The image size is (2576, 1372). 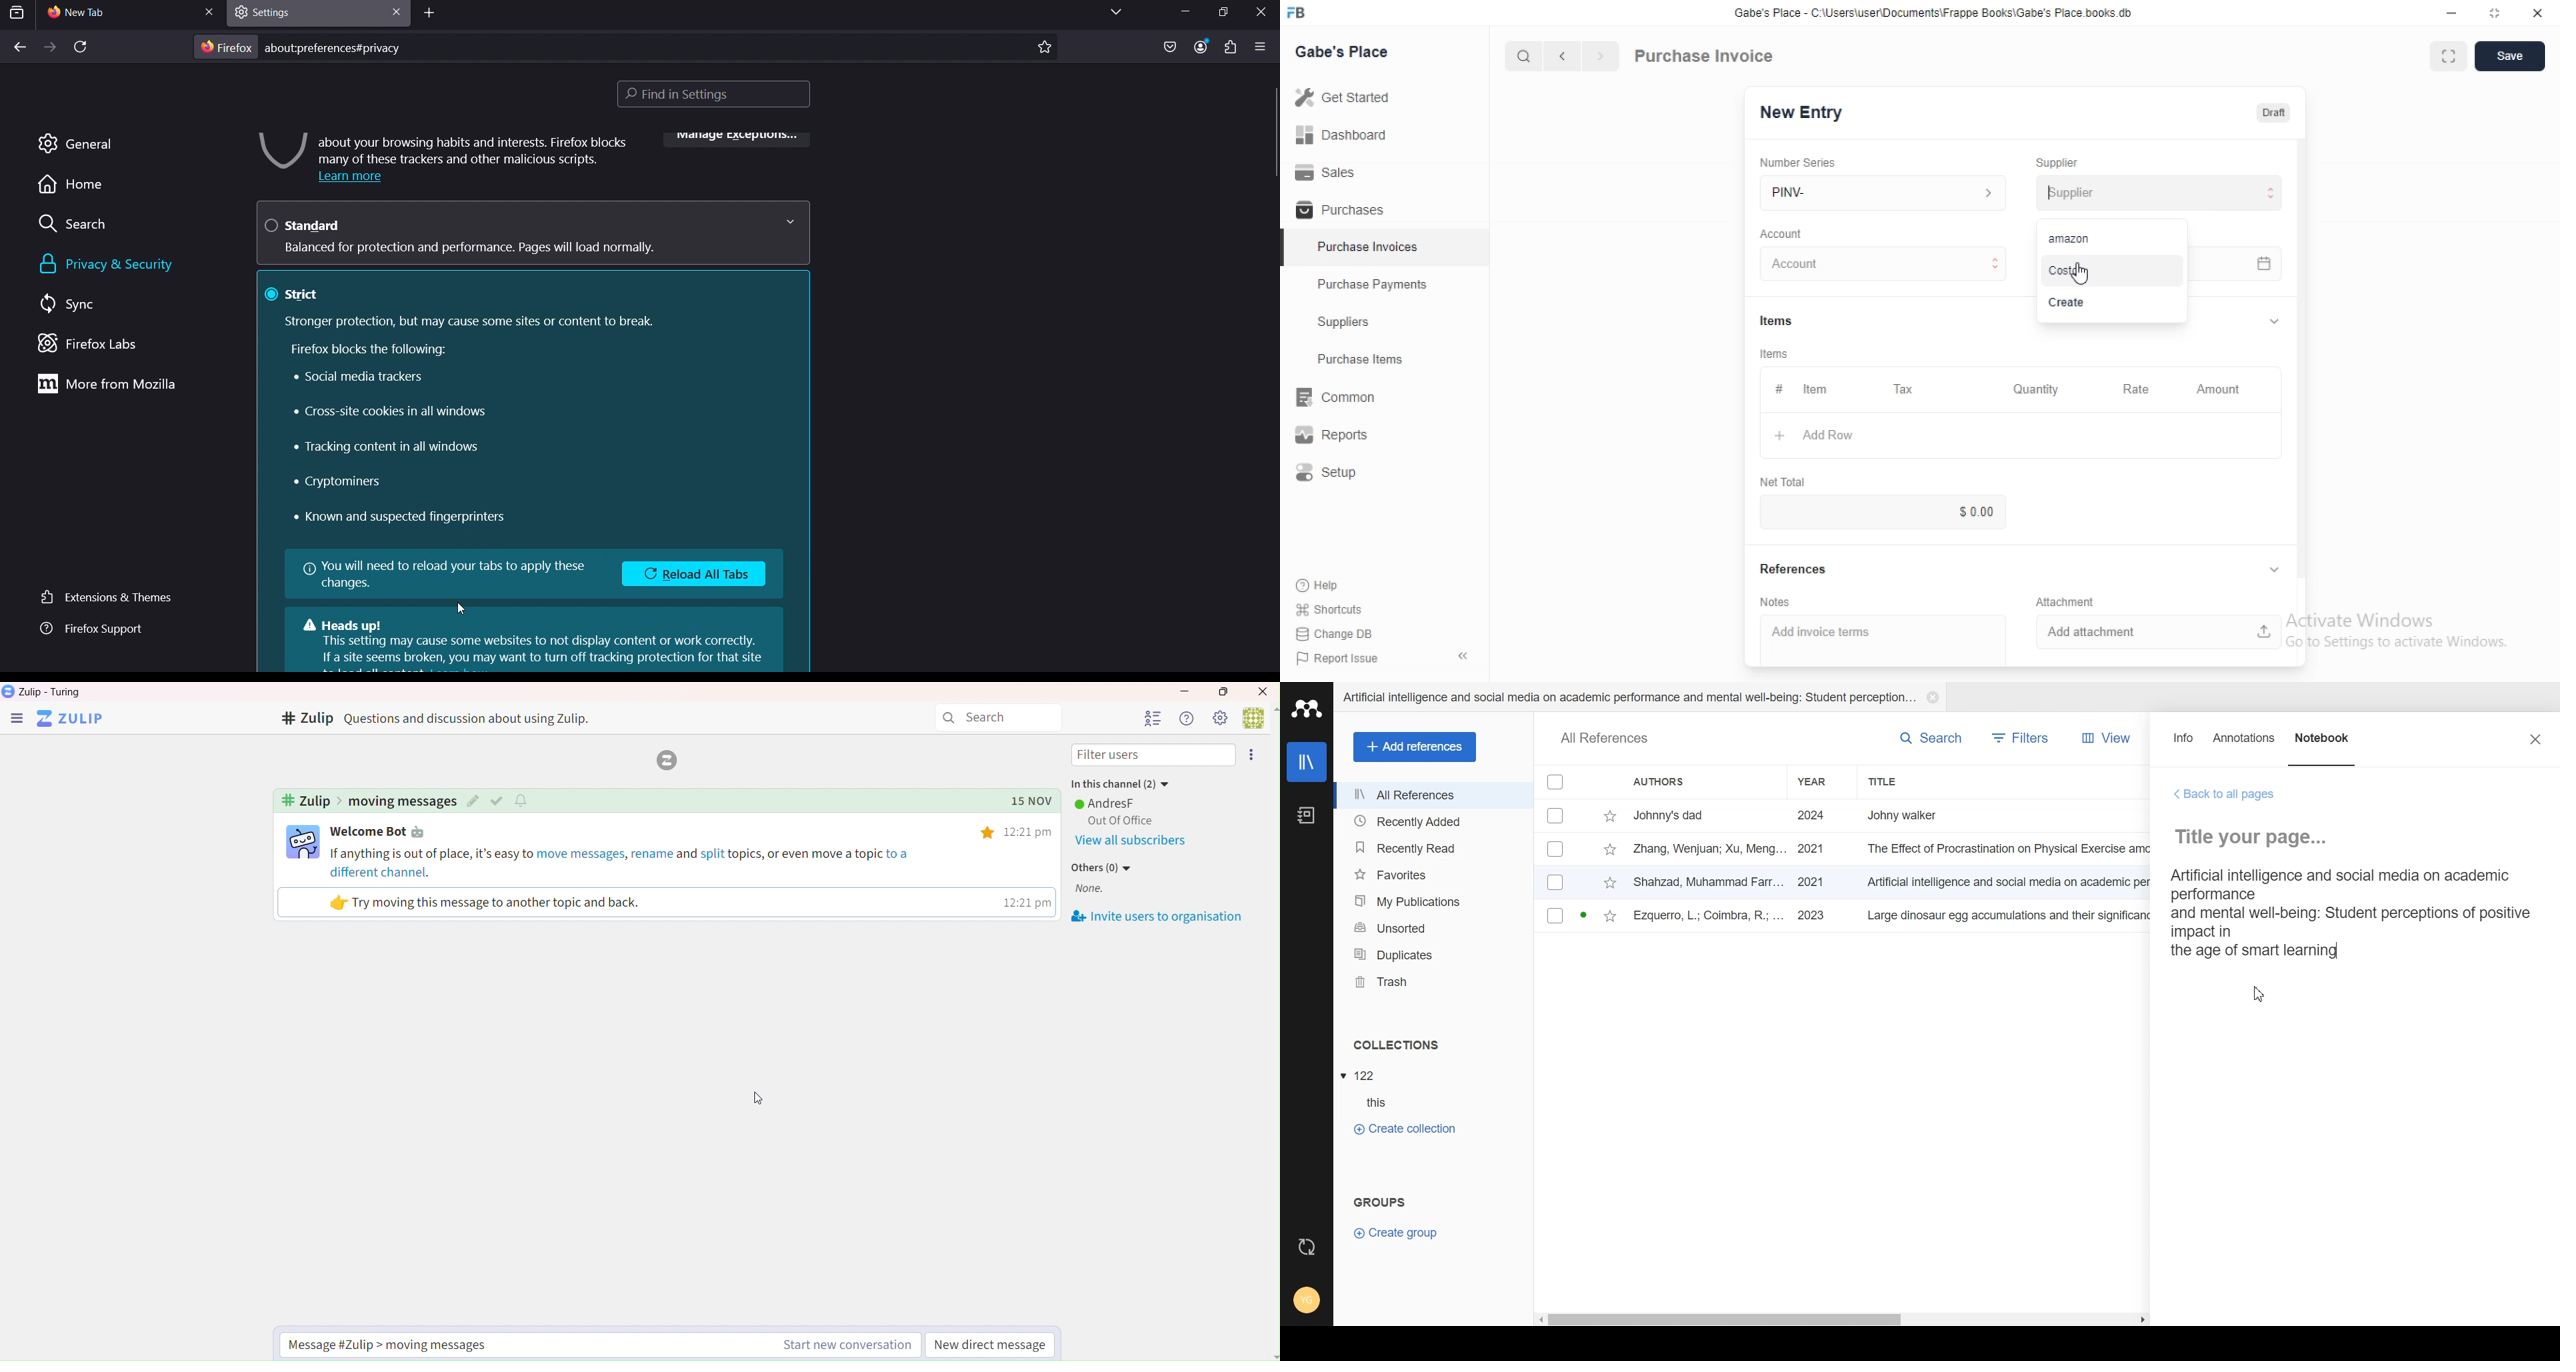 I want to click on star, so click(x=1610, y=917).